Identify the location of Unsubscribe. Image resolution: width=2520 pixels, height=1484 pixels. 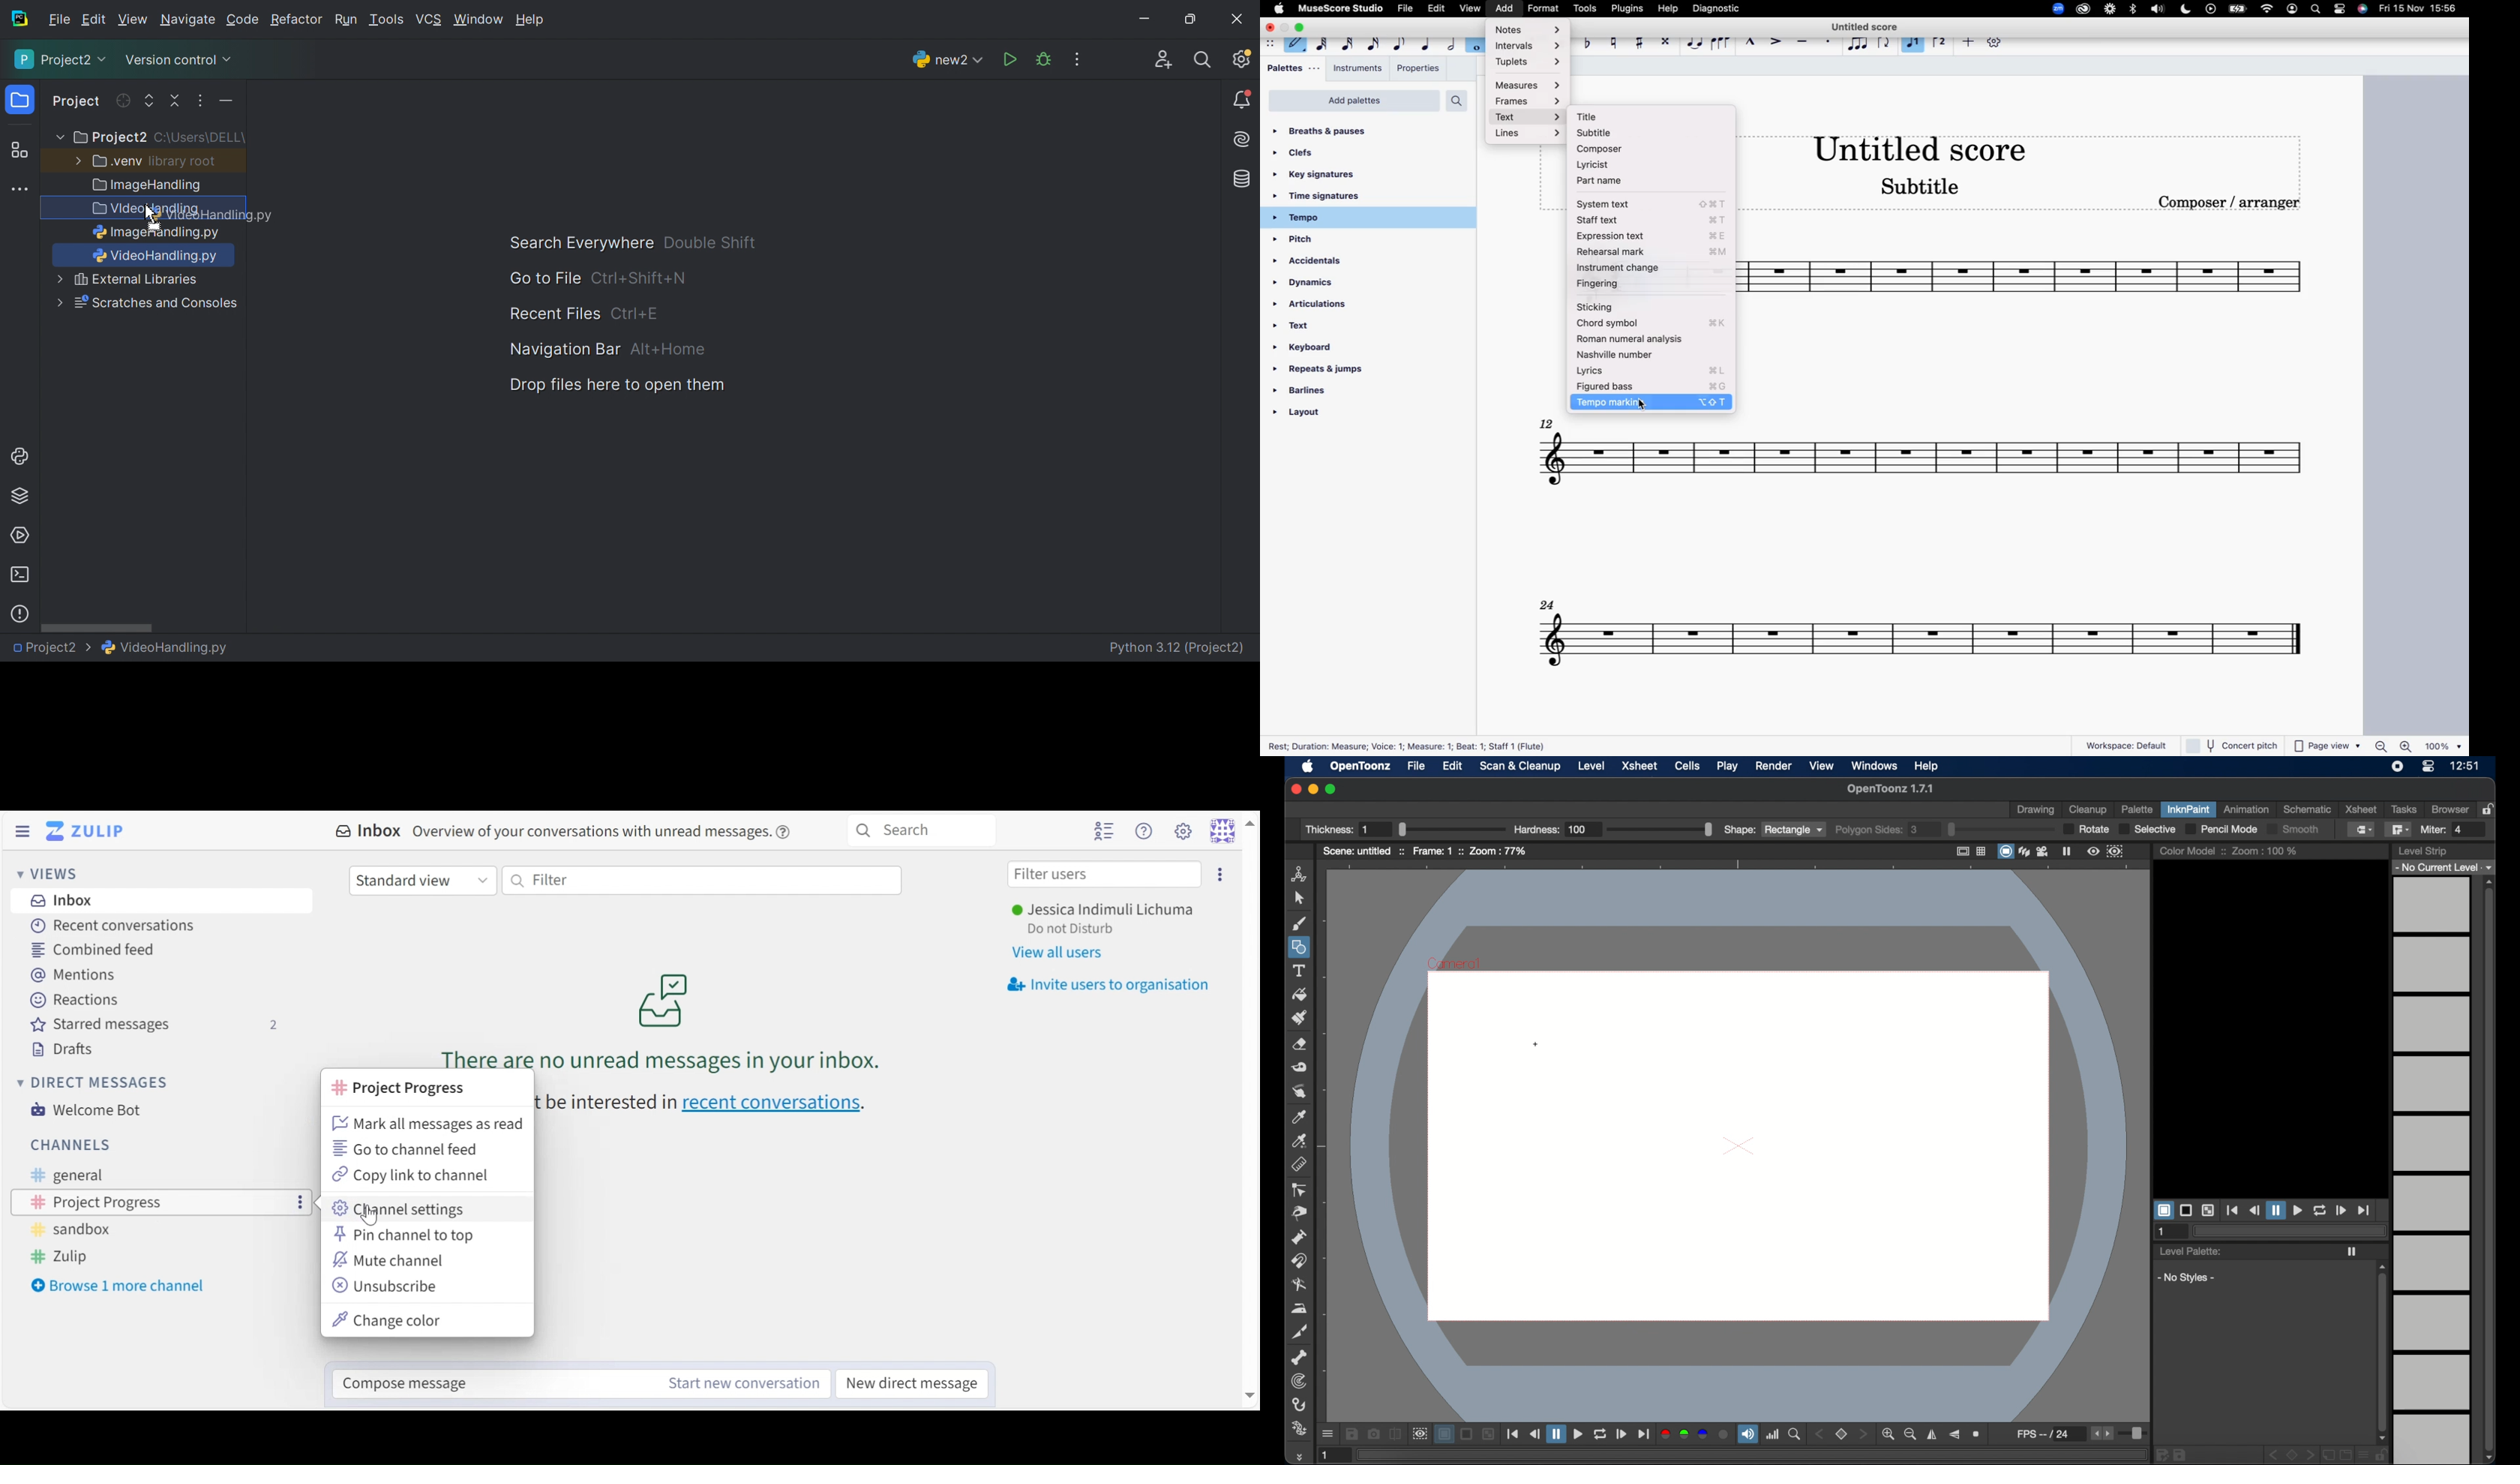
(387, 1286).